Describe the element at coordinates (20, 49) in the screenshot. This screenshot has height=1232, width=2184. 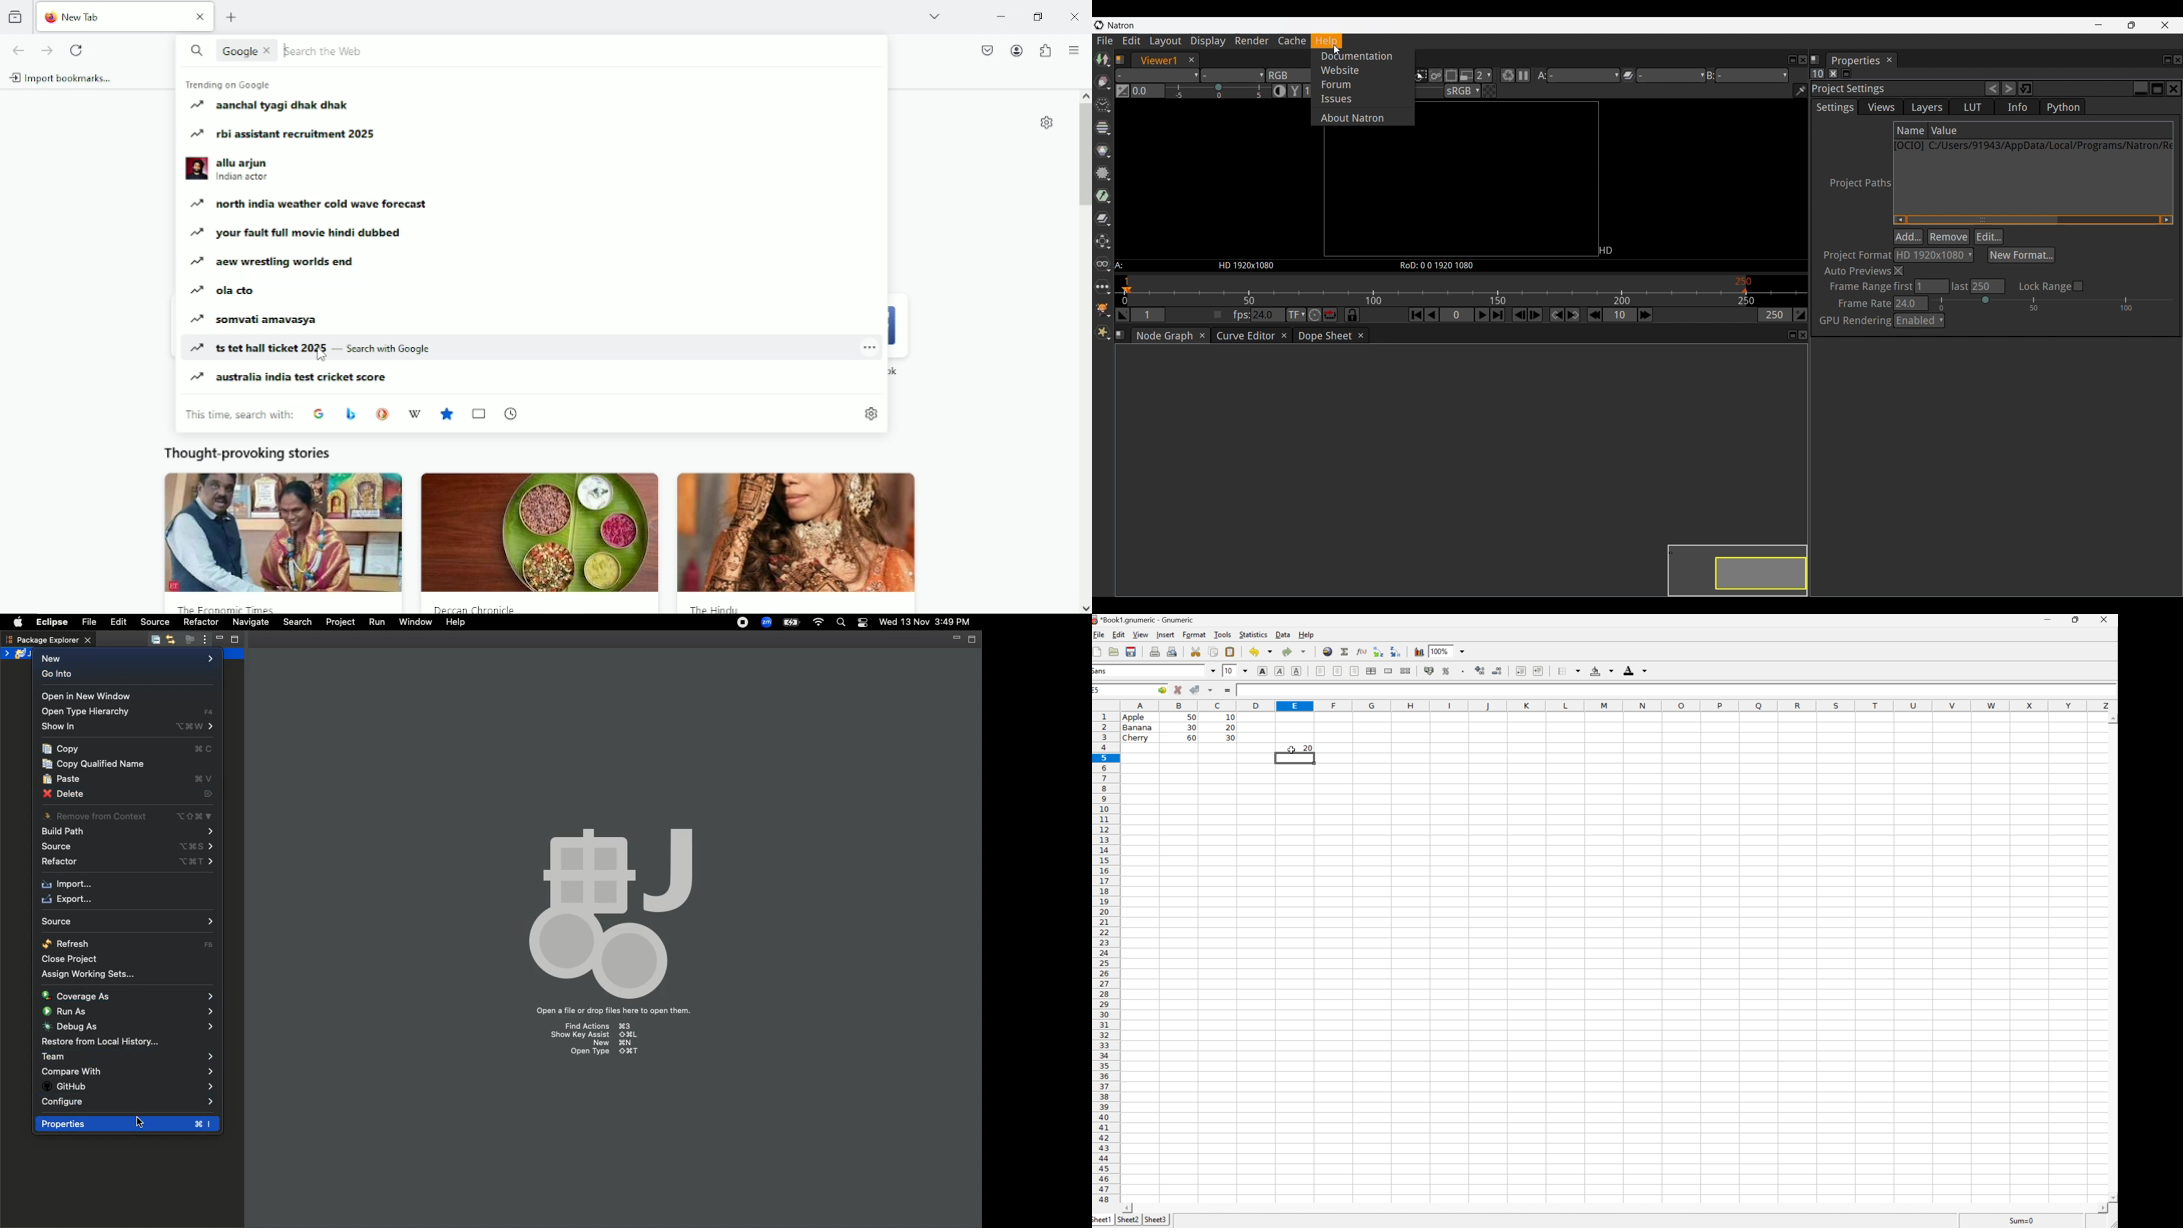
I see `go back` at that location.